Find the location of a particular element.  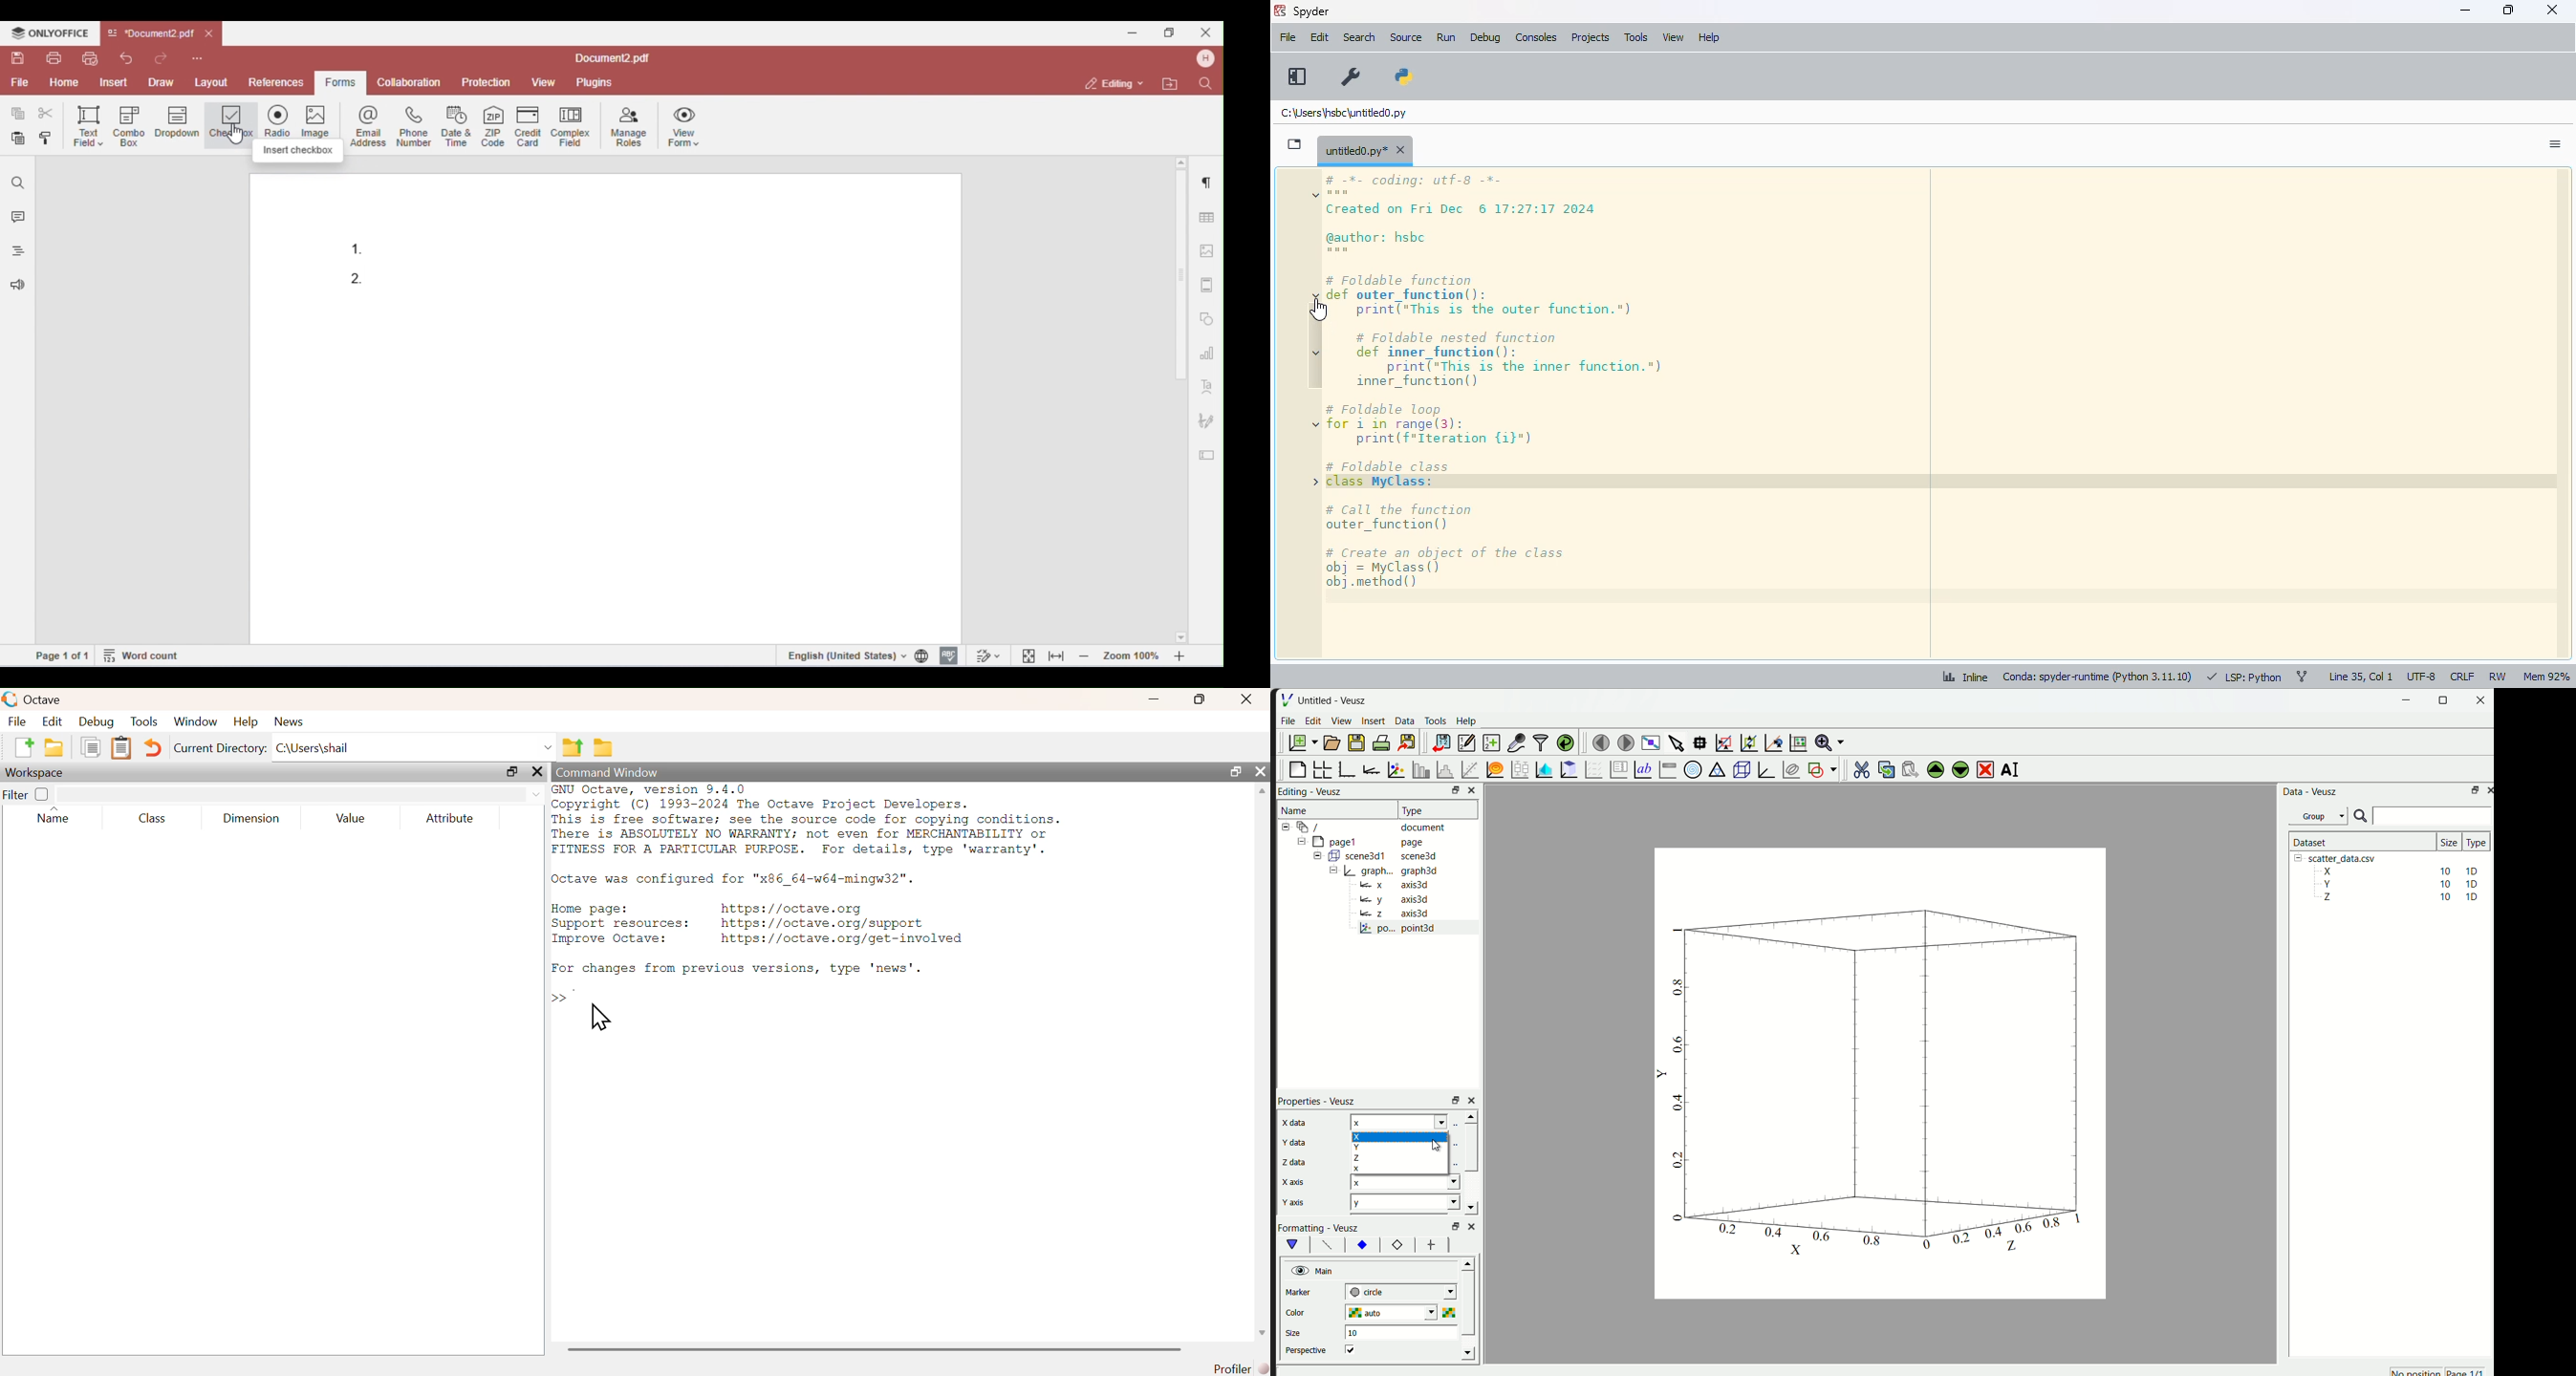

cursor is located at coordinates (1319, 310).